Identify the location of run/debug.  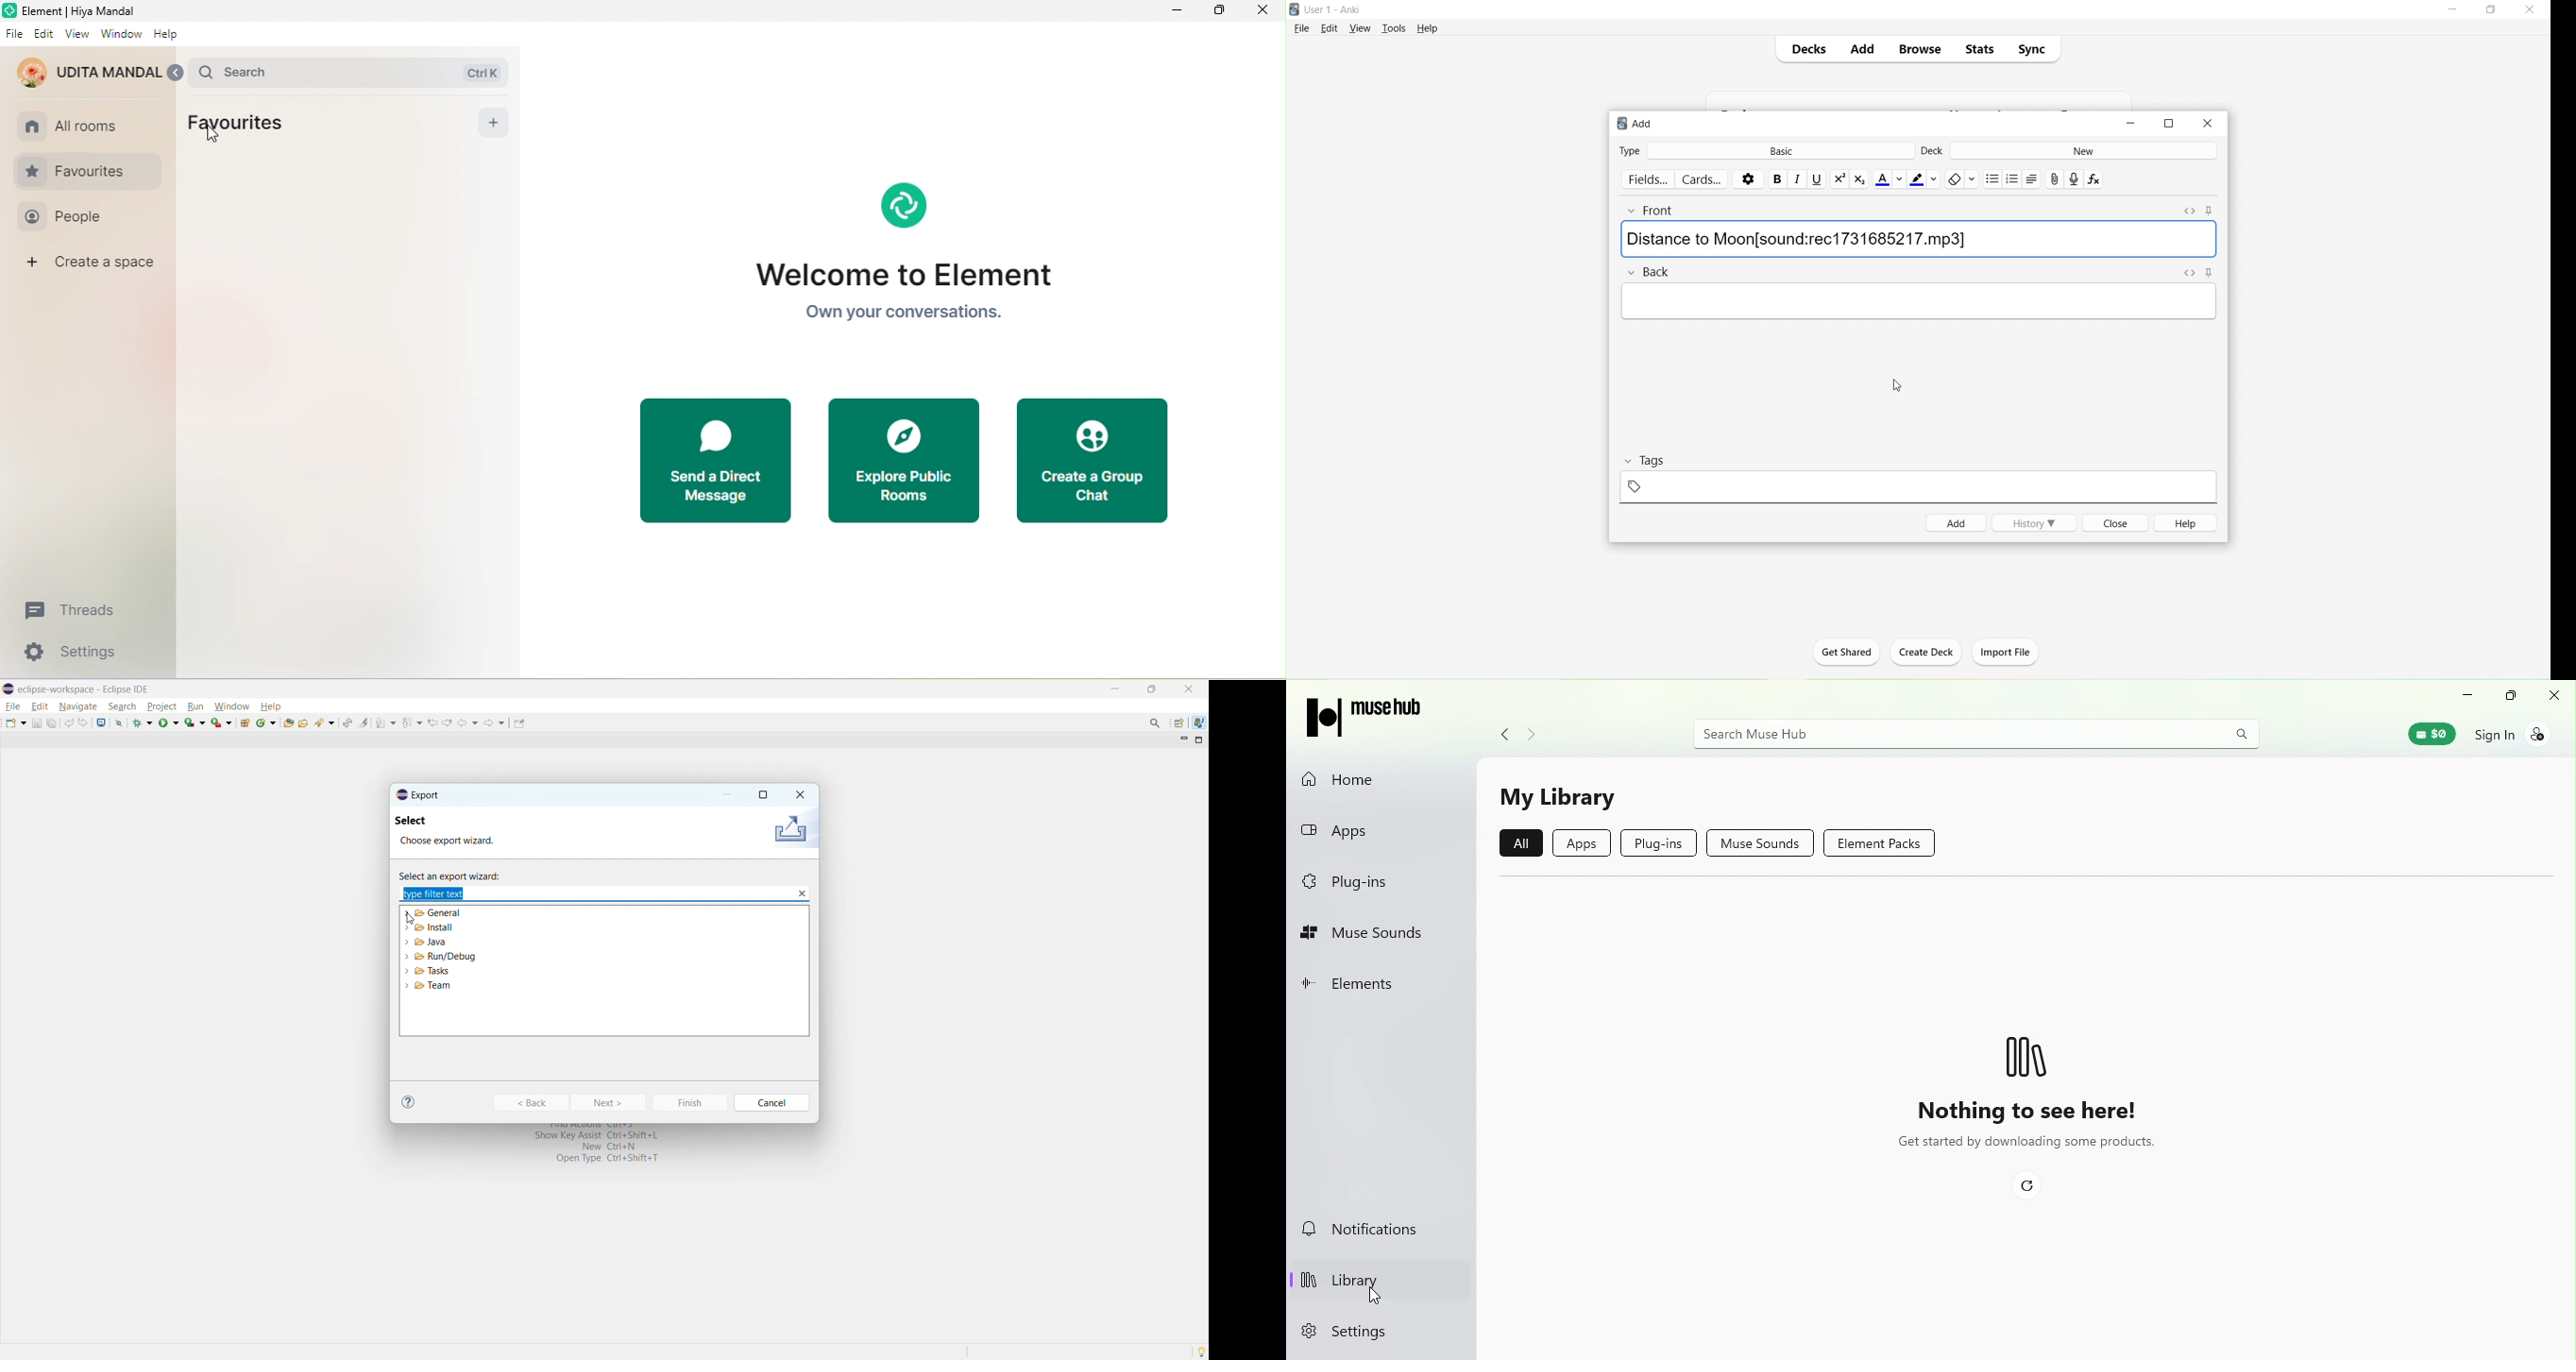
(446, 956).